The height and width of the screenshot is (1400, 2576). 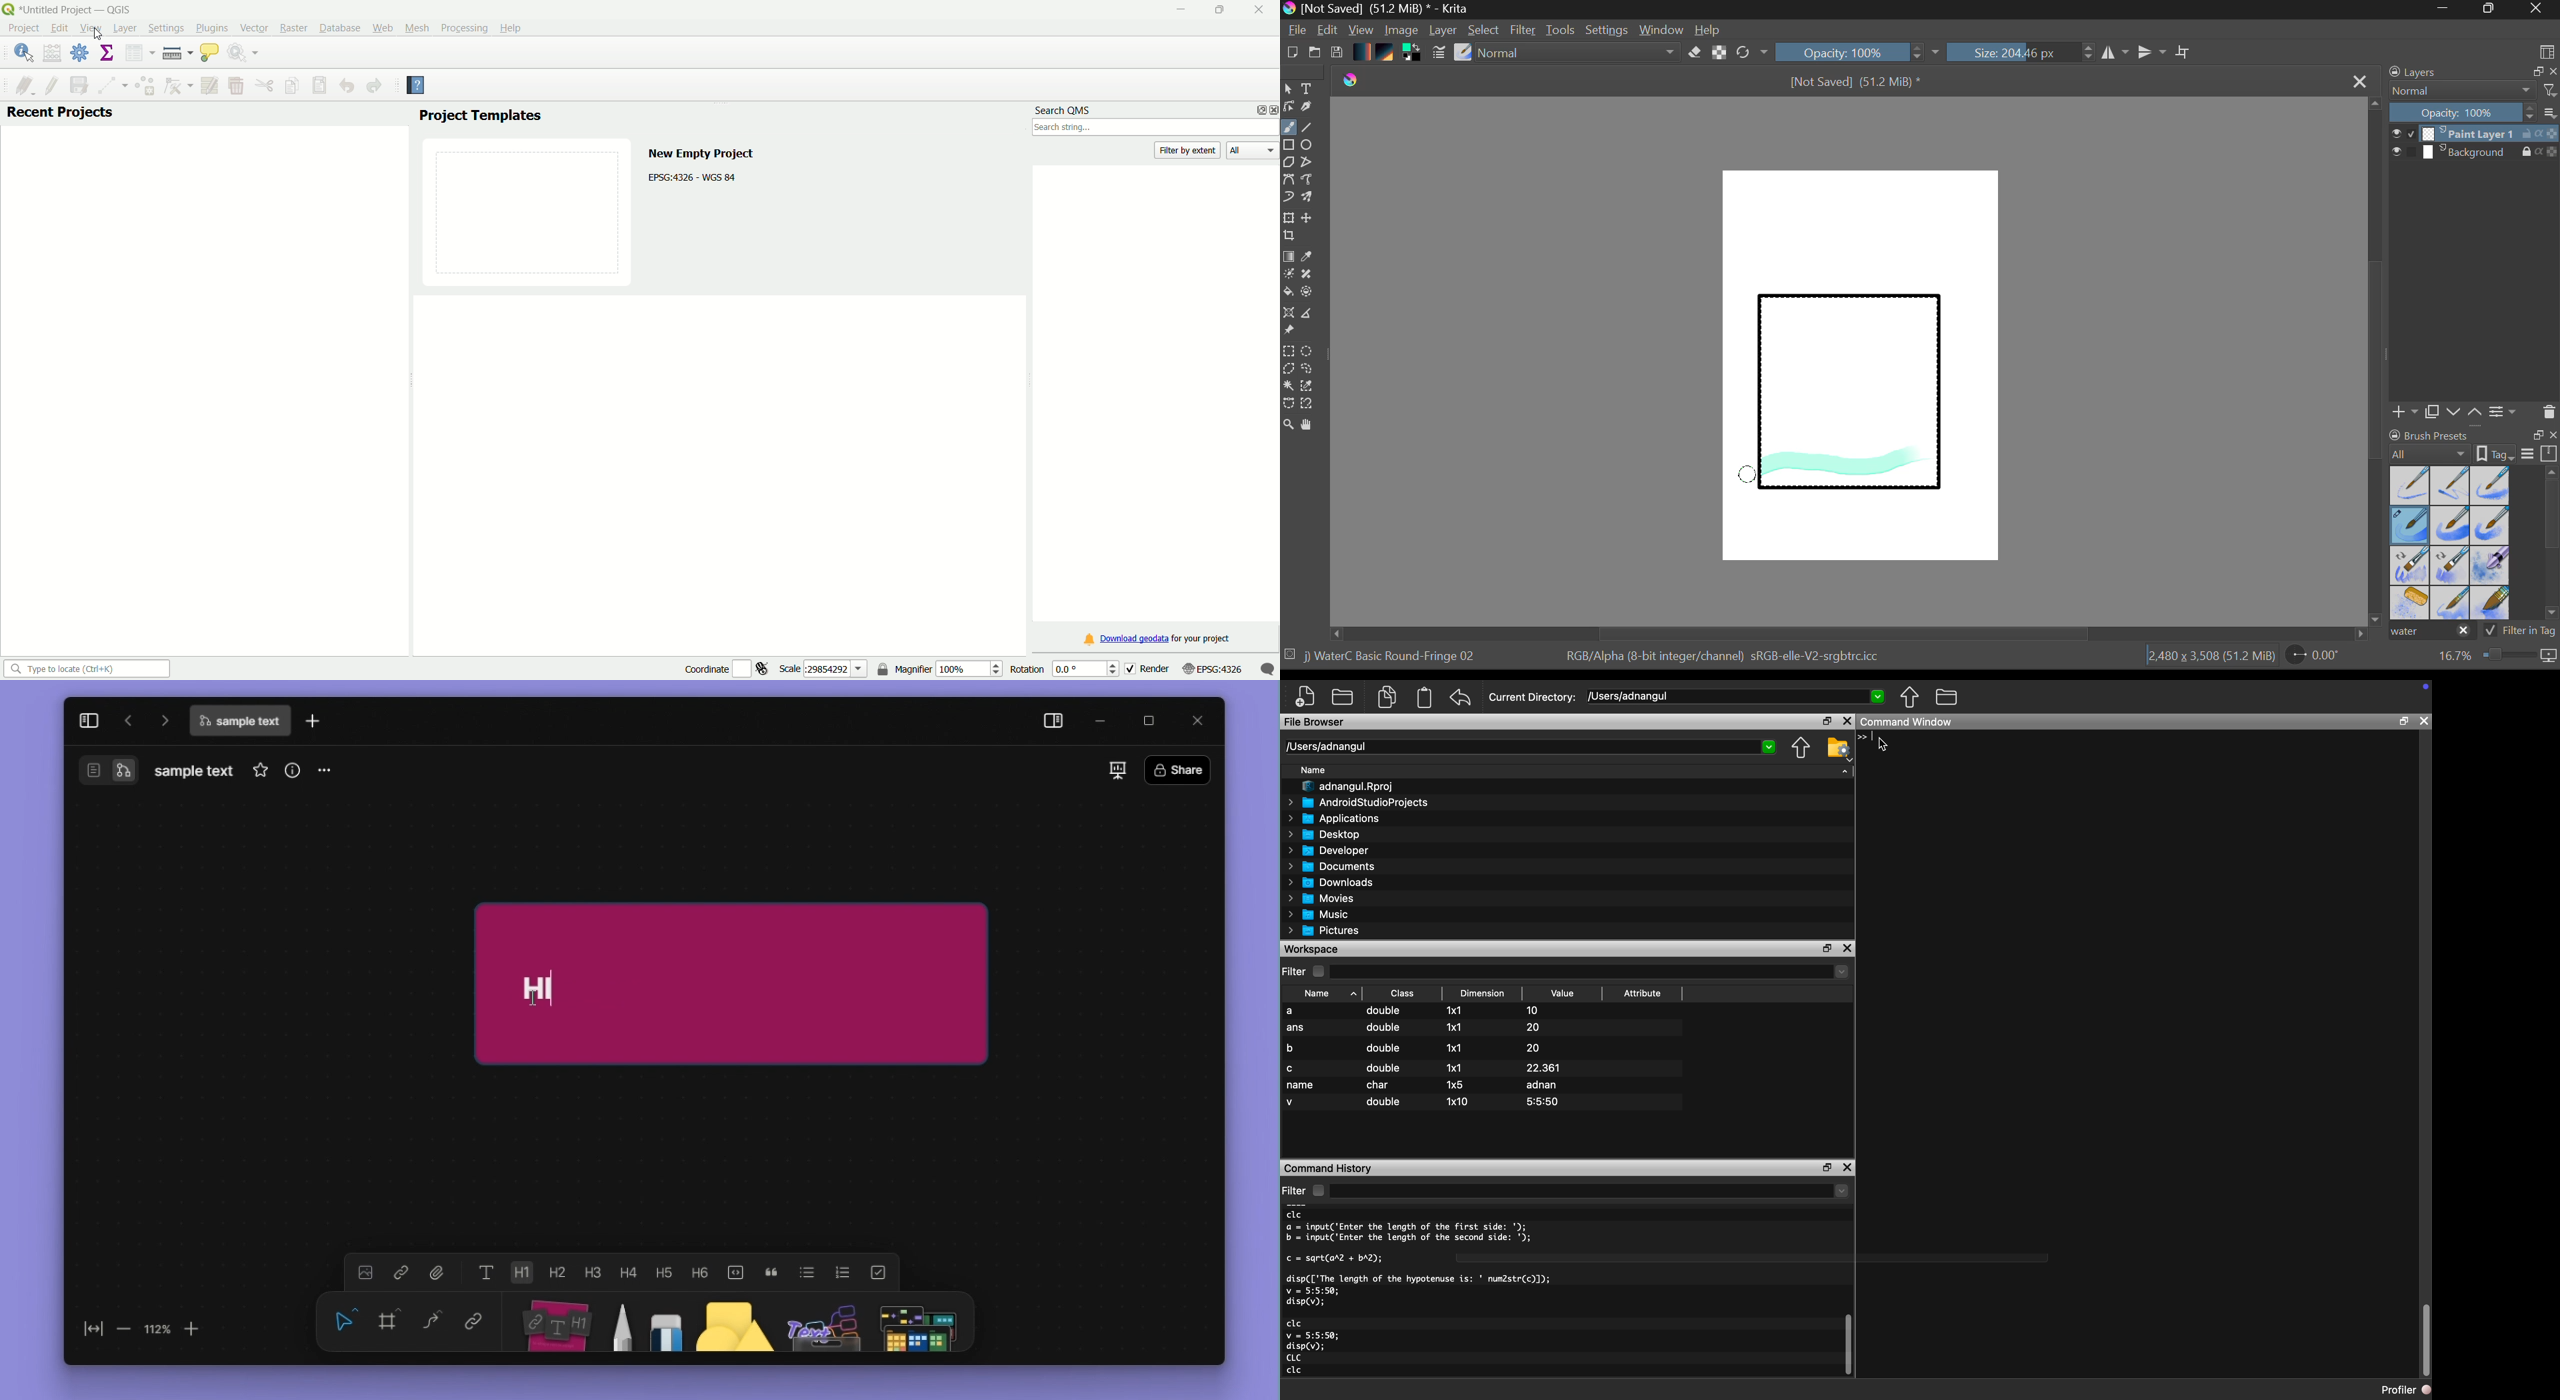 What do you see at coordinates (417, 87) in the screenshot?
I see `help contents` at bounding box center [417, 87].